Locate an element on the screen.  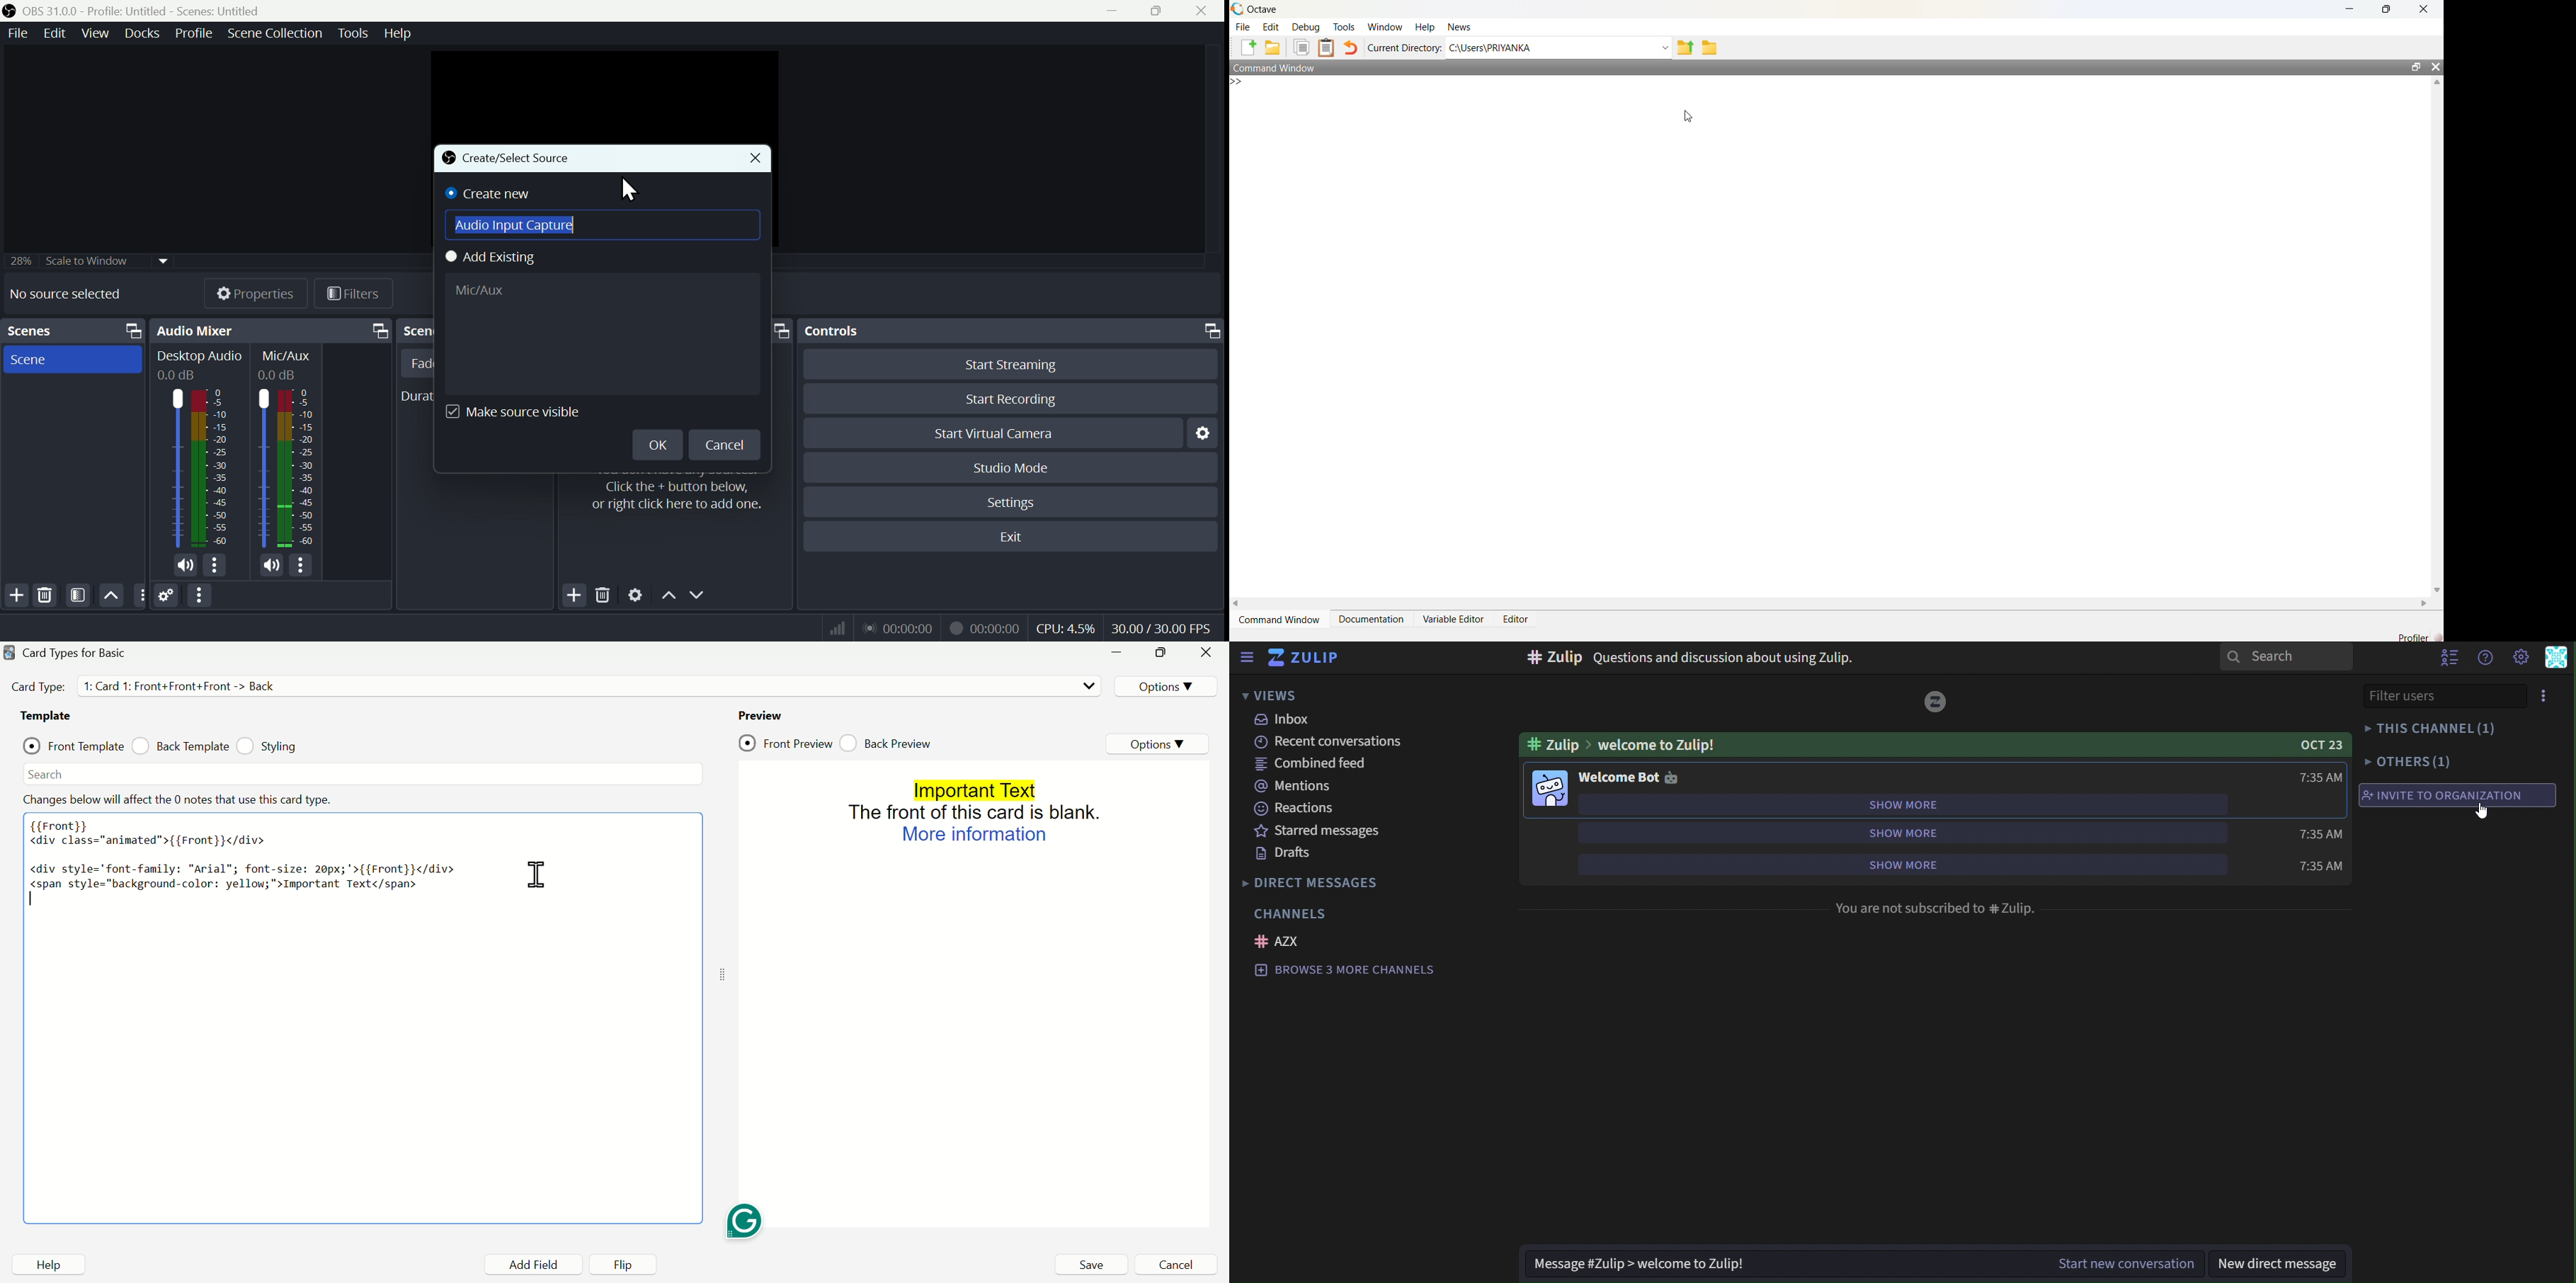
Add Field is located at coordinates (526, 1264).